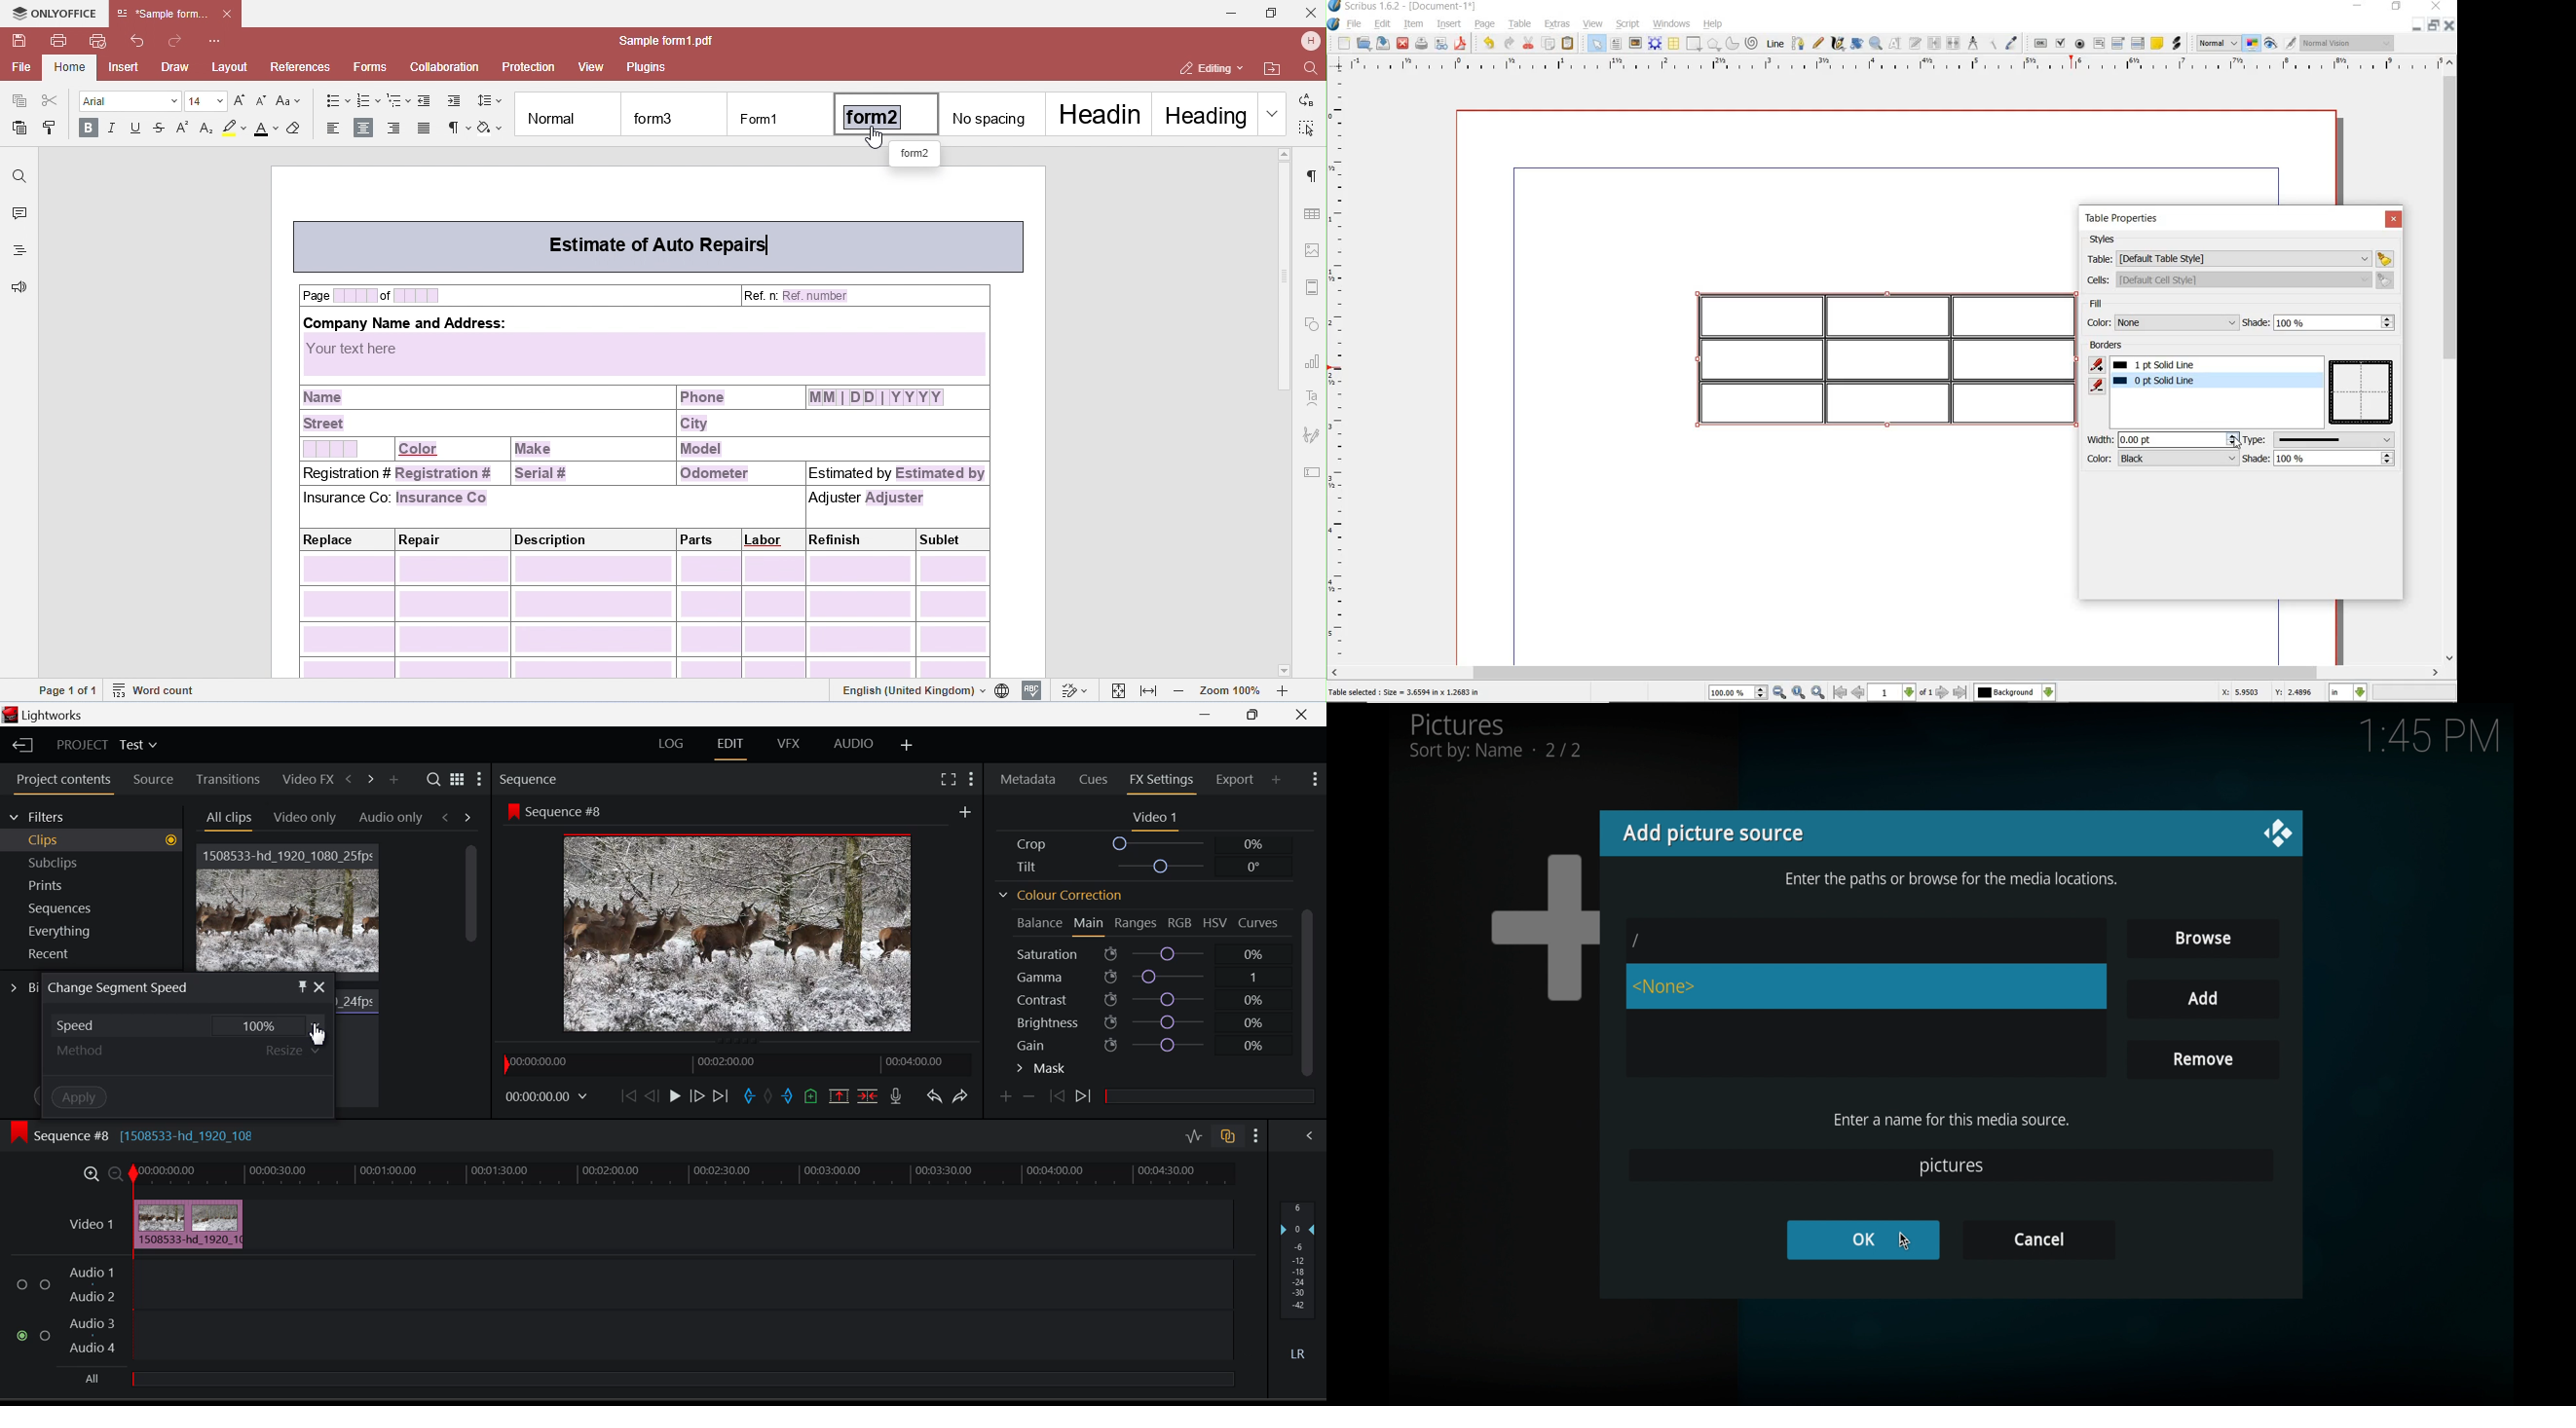 The width and height of the screenshot is (2576, 1428). Describe the element at coordinates (2393, 219) in the screenshot. I see `close` at that location.